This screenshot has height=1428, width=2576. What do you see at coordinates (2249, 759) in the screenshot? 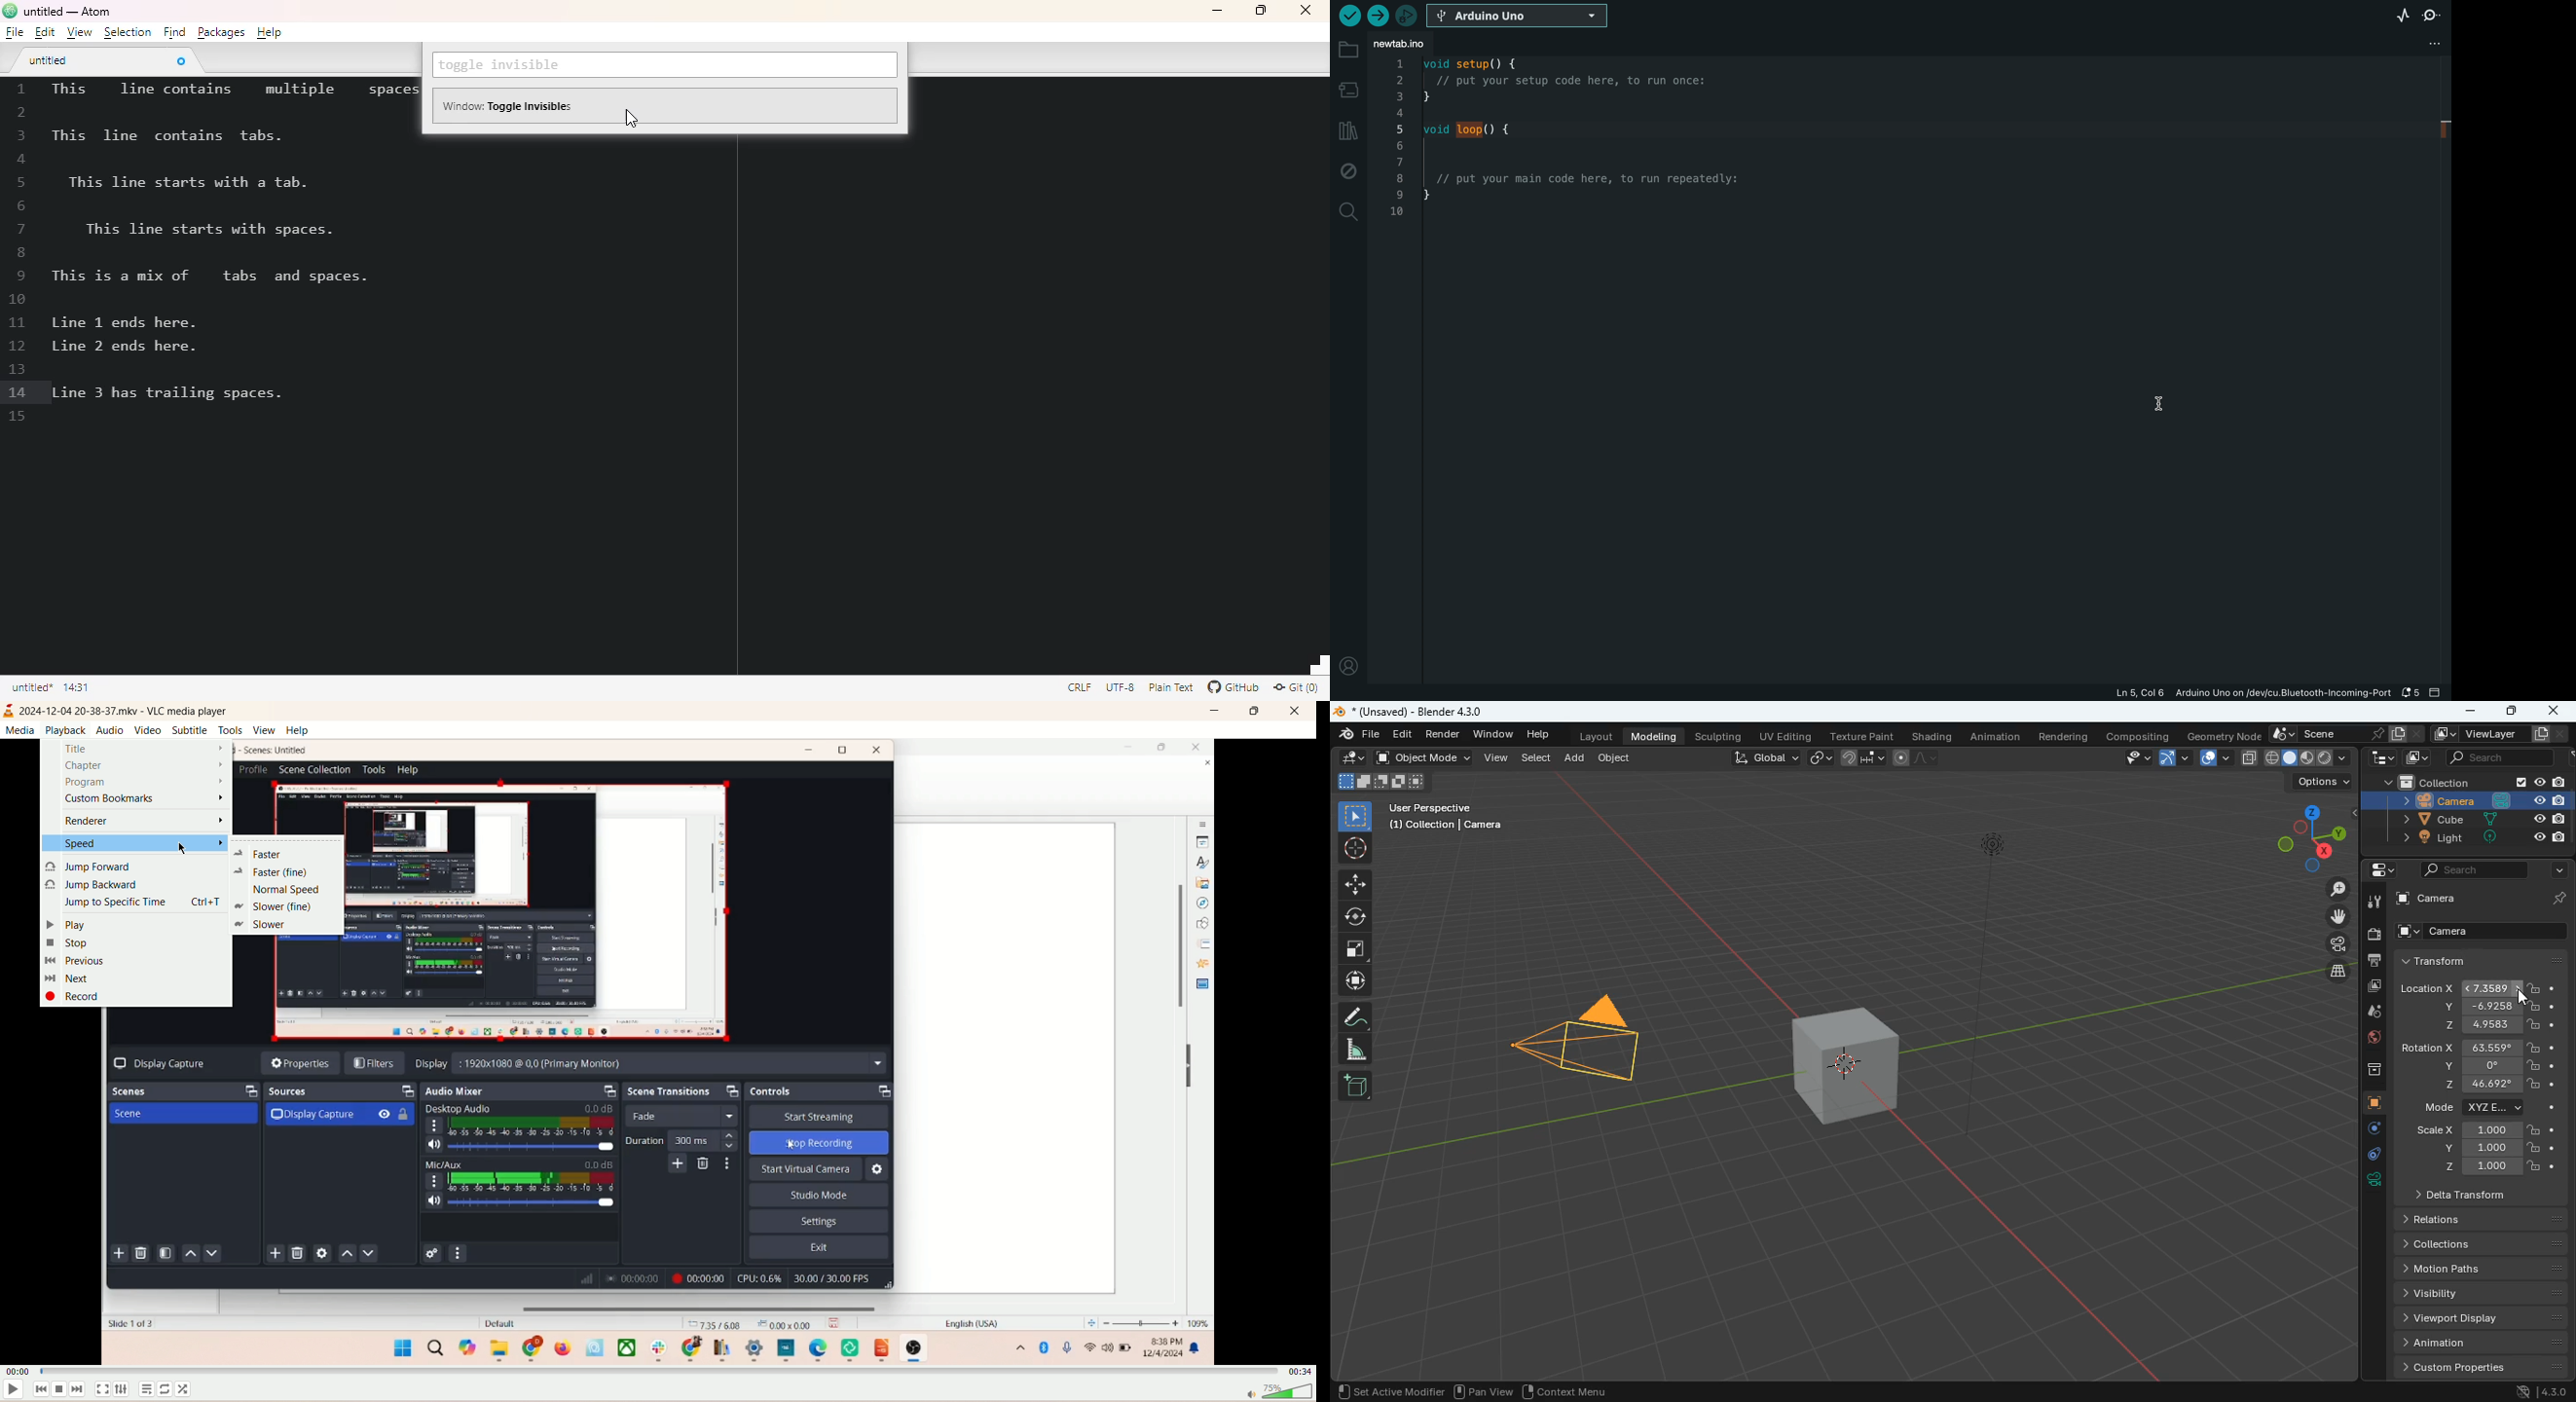
I see `copy` at bounding box center [2249, 759].